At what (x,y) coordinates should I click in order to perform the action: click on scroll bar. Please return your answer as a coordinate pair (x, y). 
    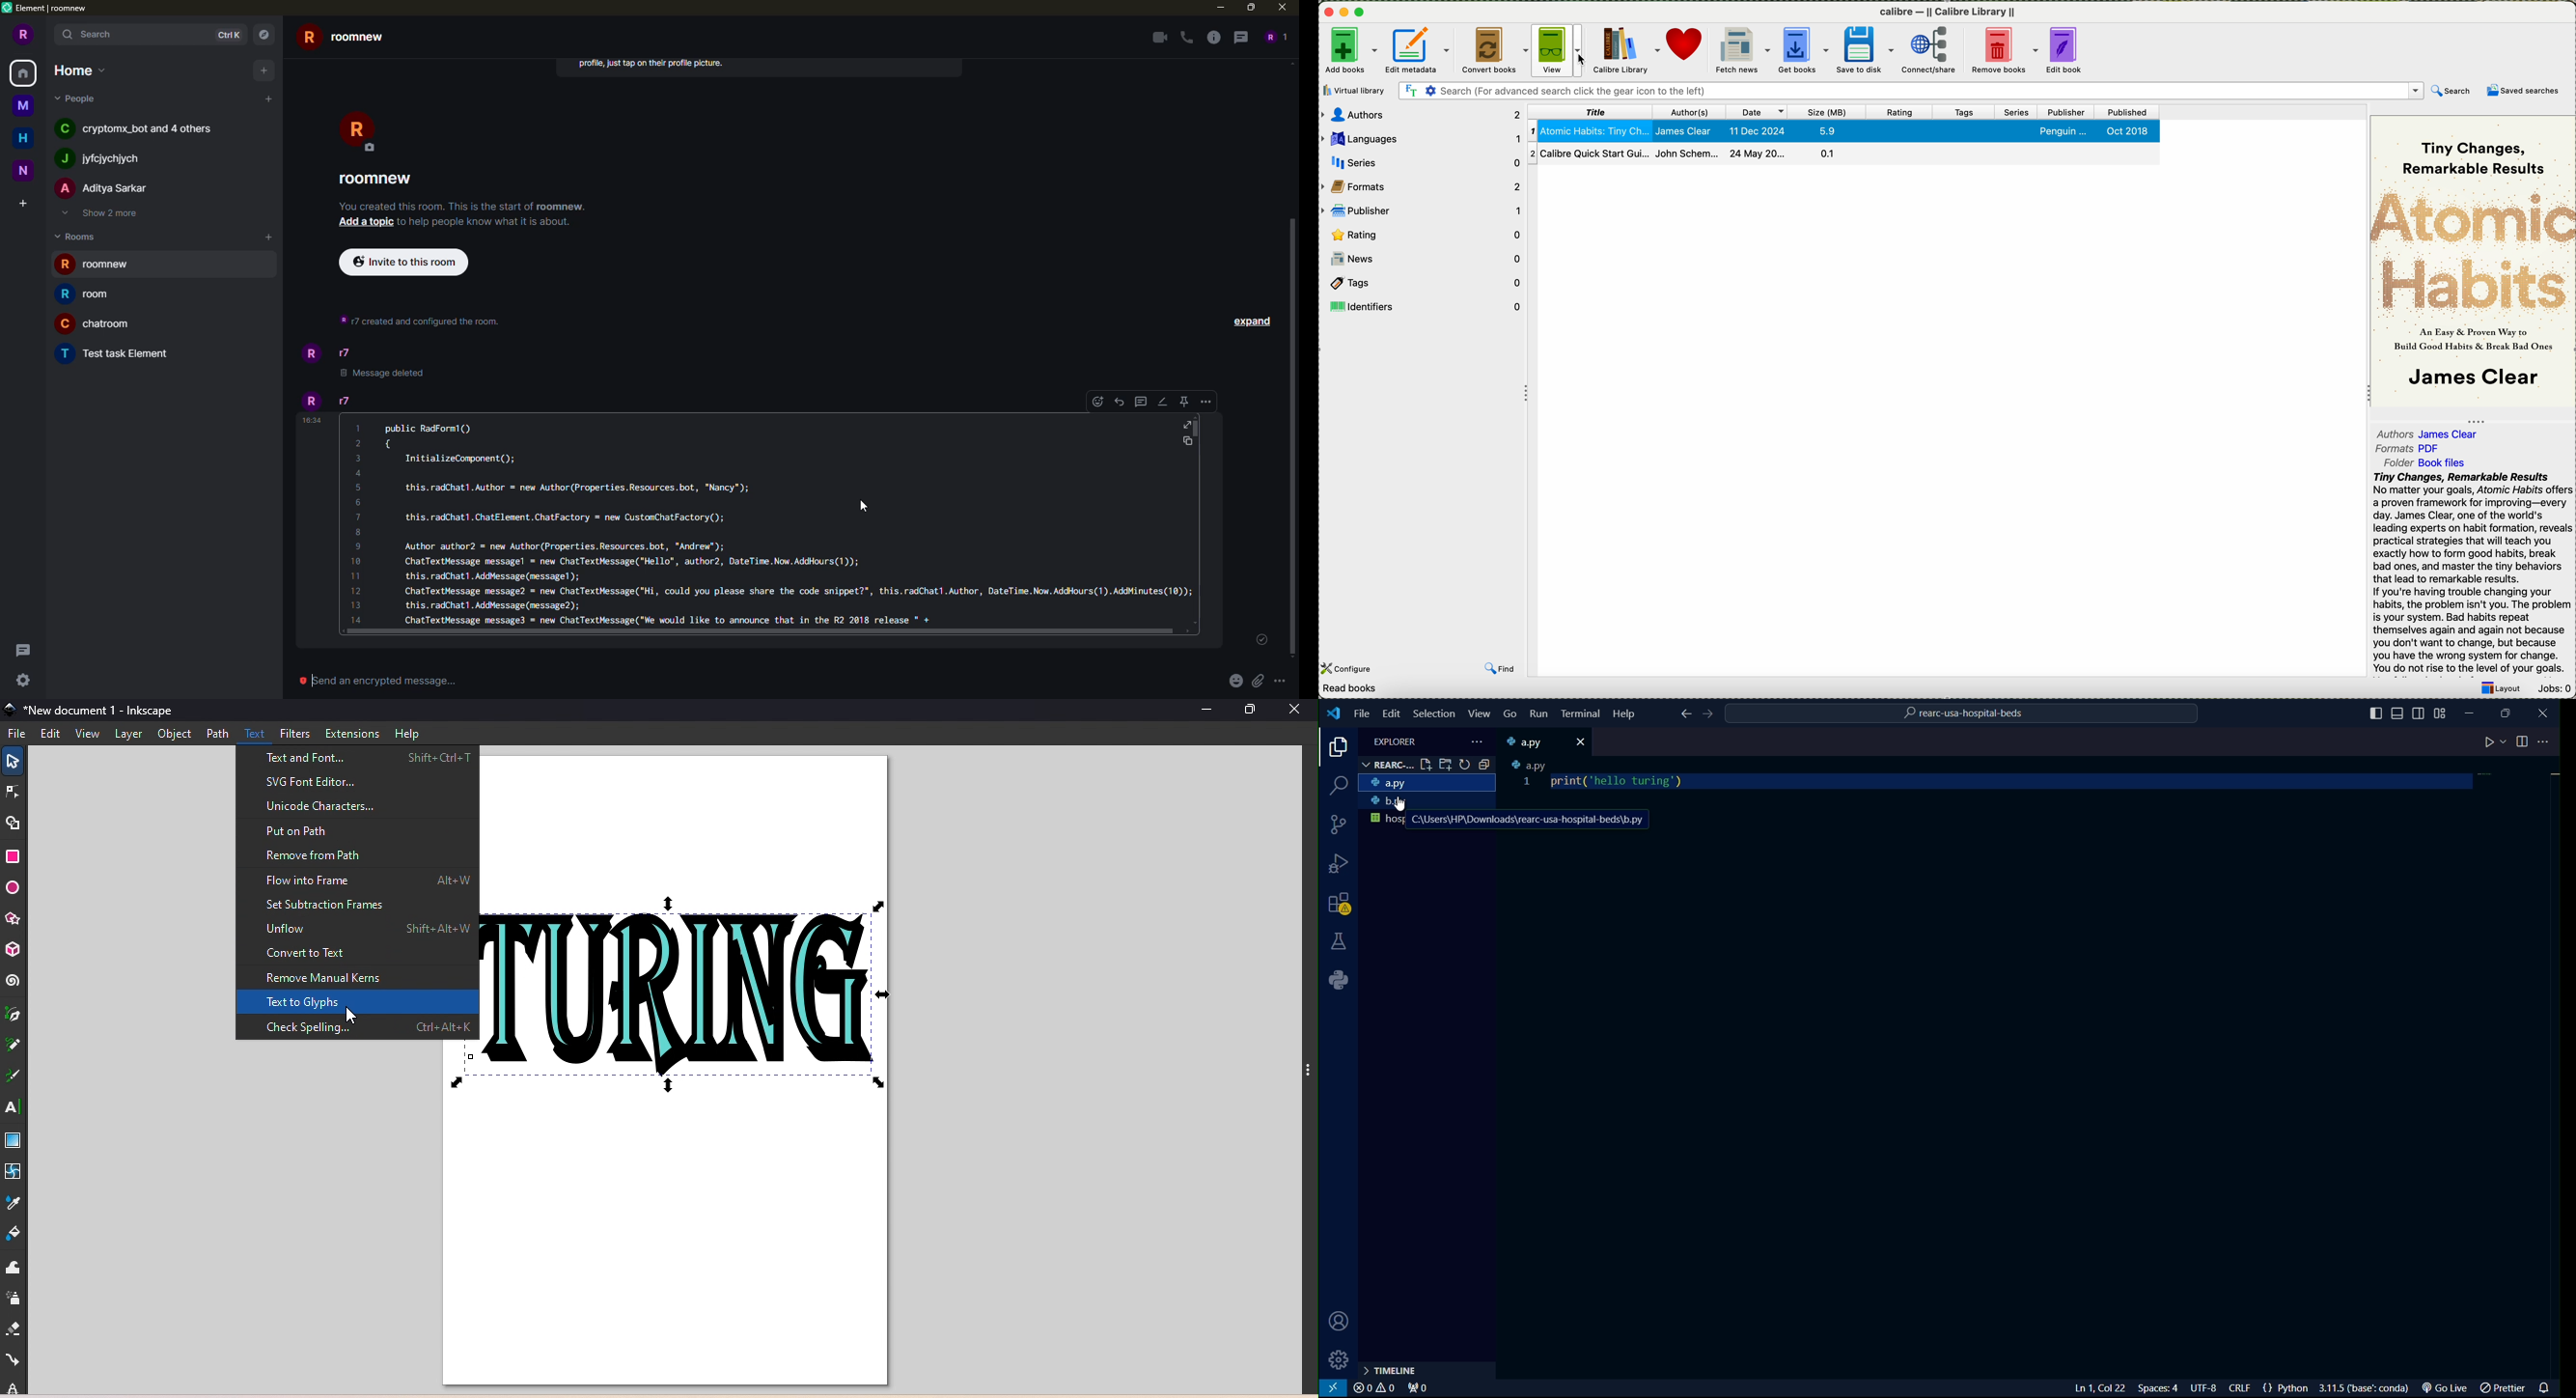
    Looking at the image, I should click on (1294, 440).